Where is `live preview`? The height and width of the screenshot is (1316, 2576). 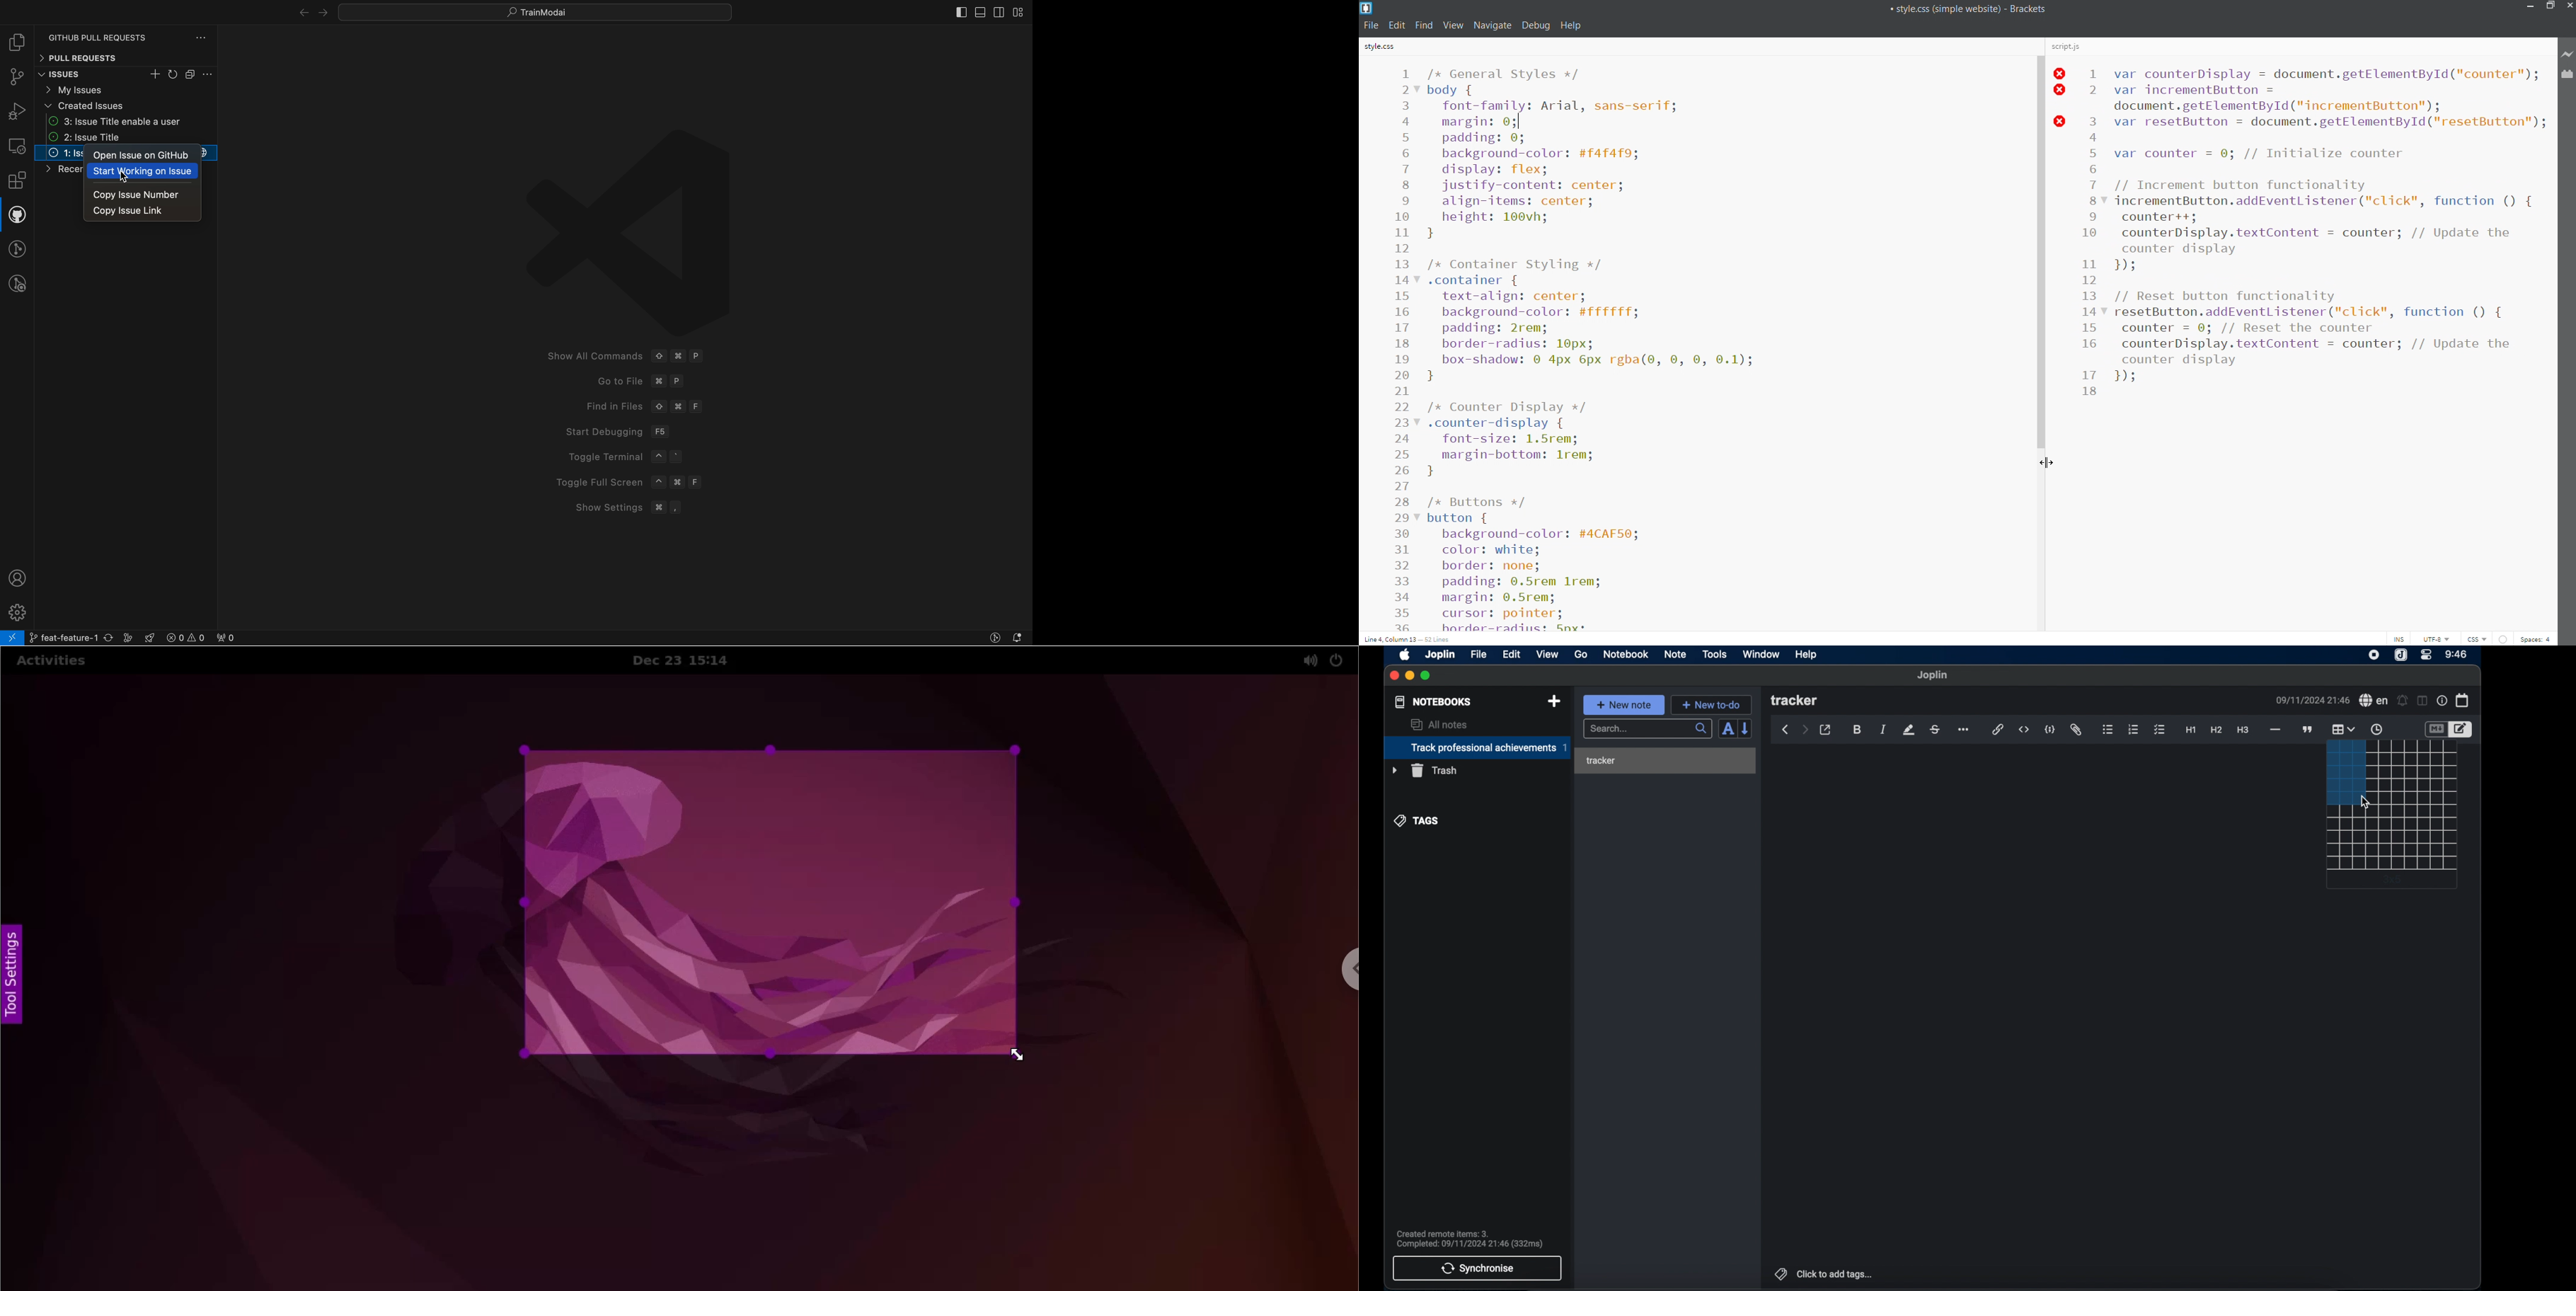
live preview is located at coordinates (2565, 53).